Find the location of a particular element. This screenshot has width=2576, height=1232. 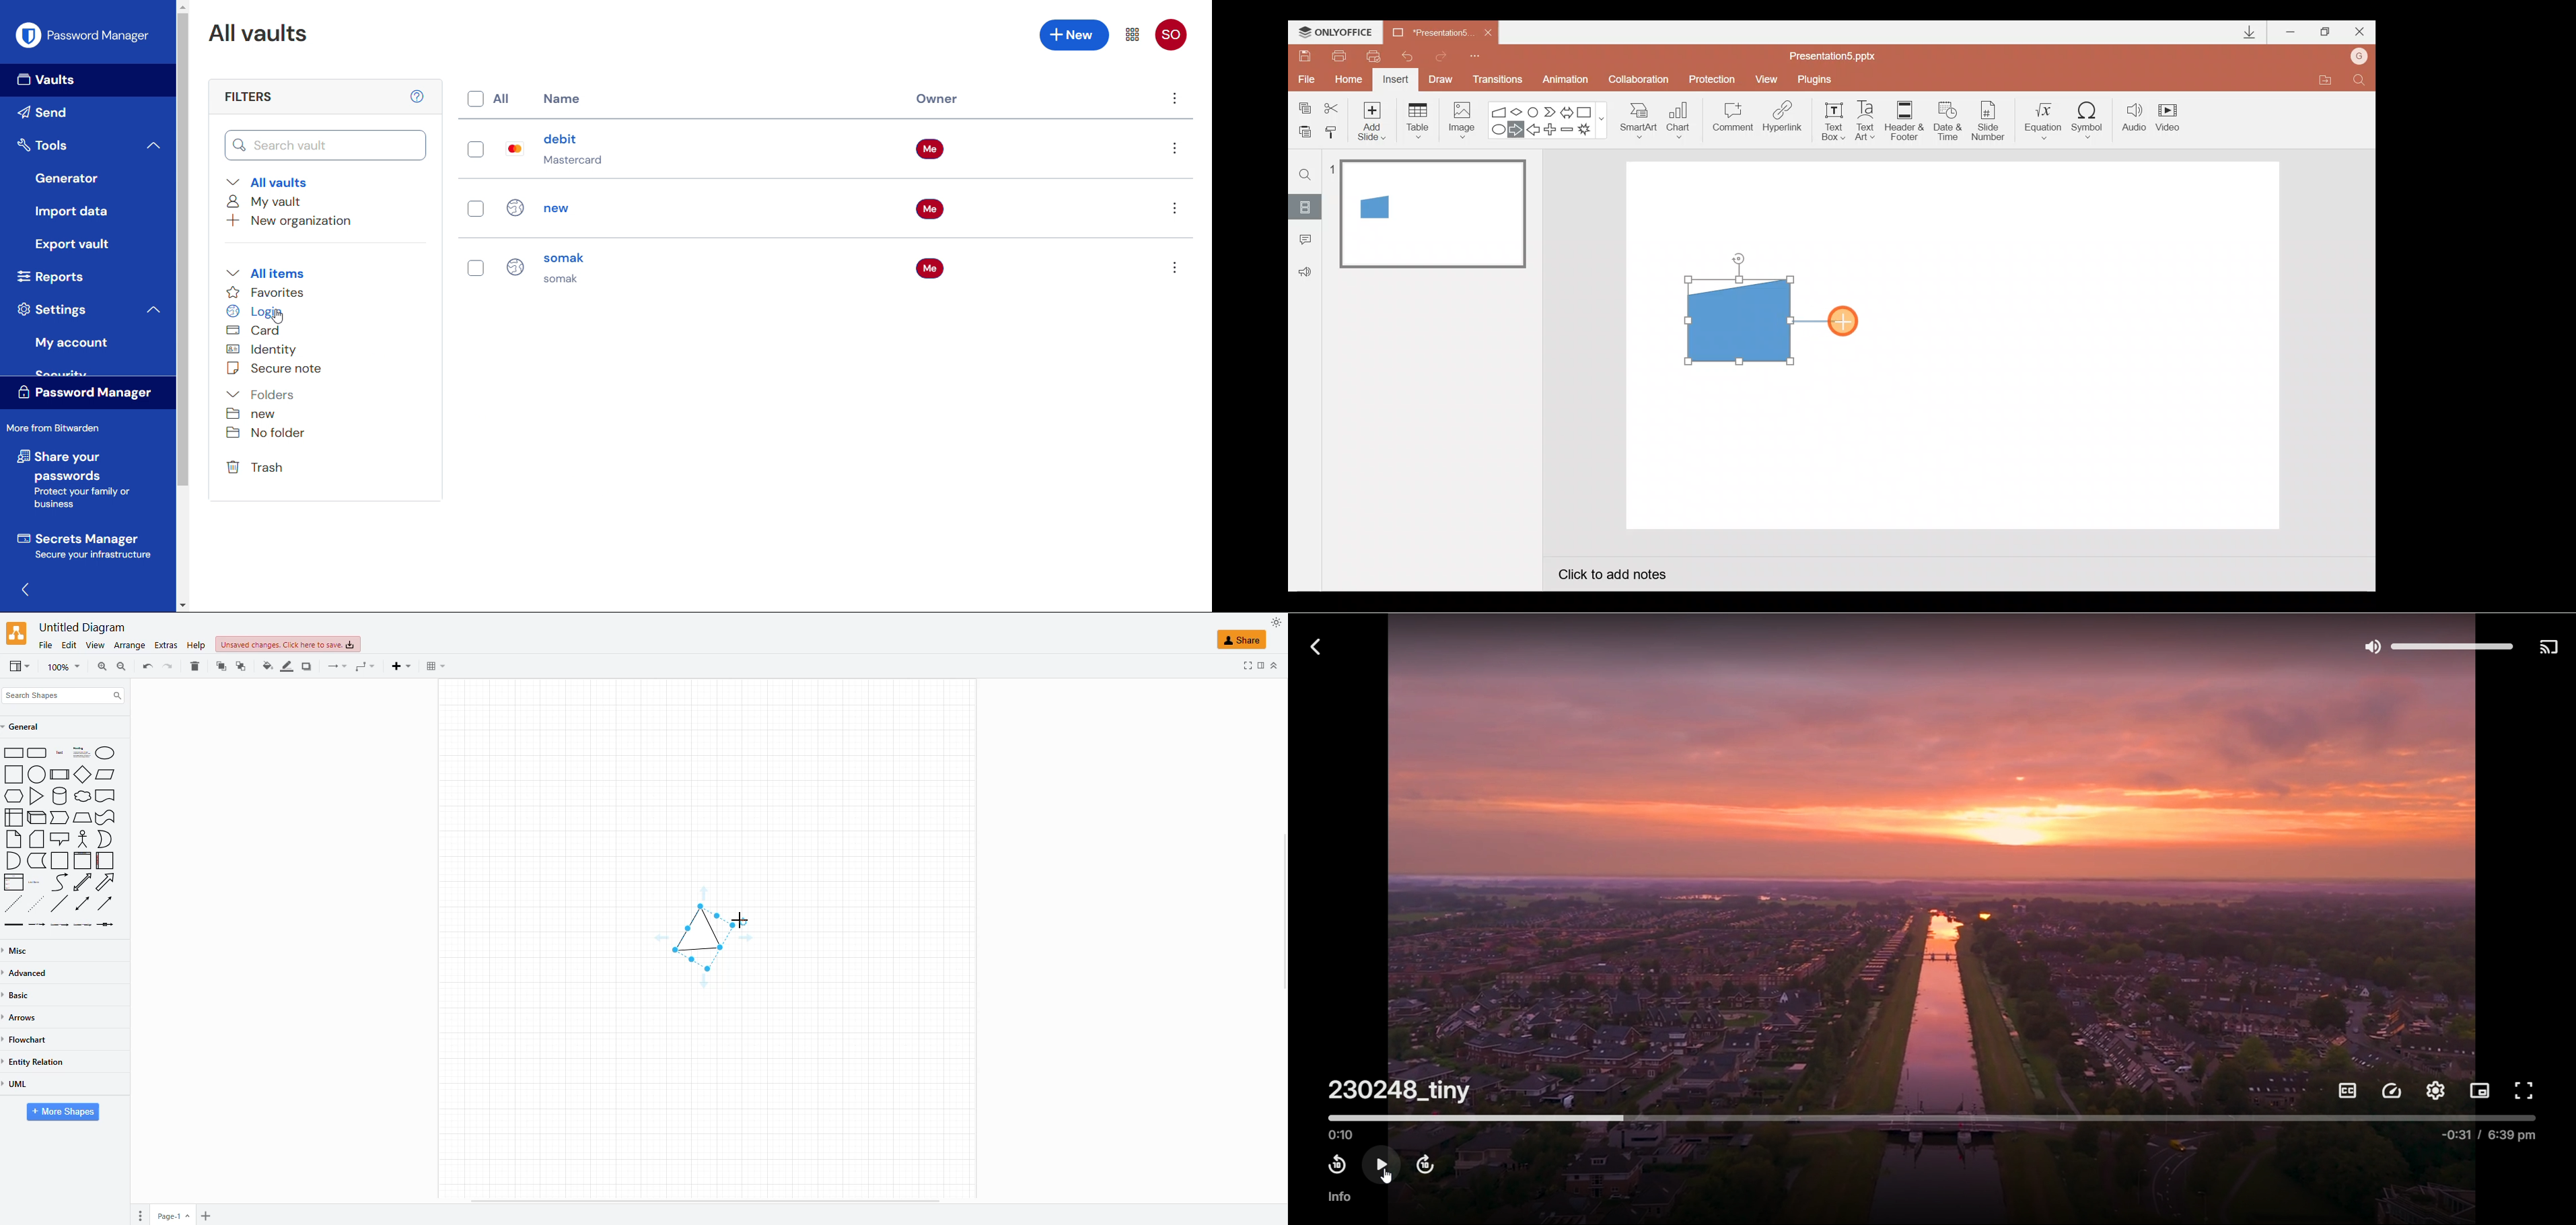

Oval is located at coordinates (37, 773).